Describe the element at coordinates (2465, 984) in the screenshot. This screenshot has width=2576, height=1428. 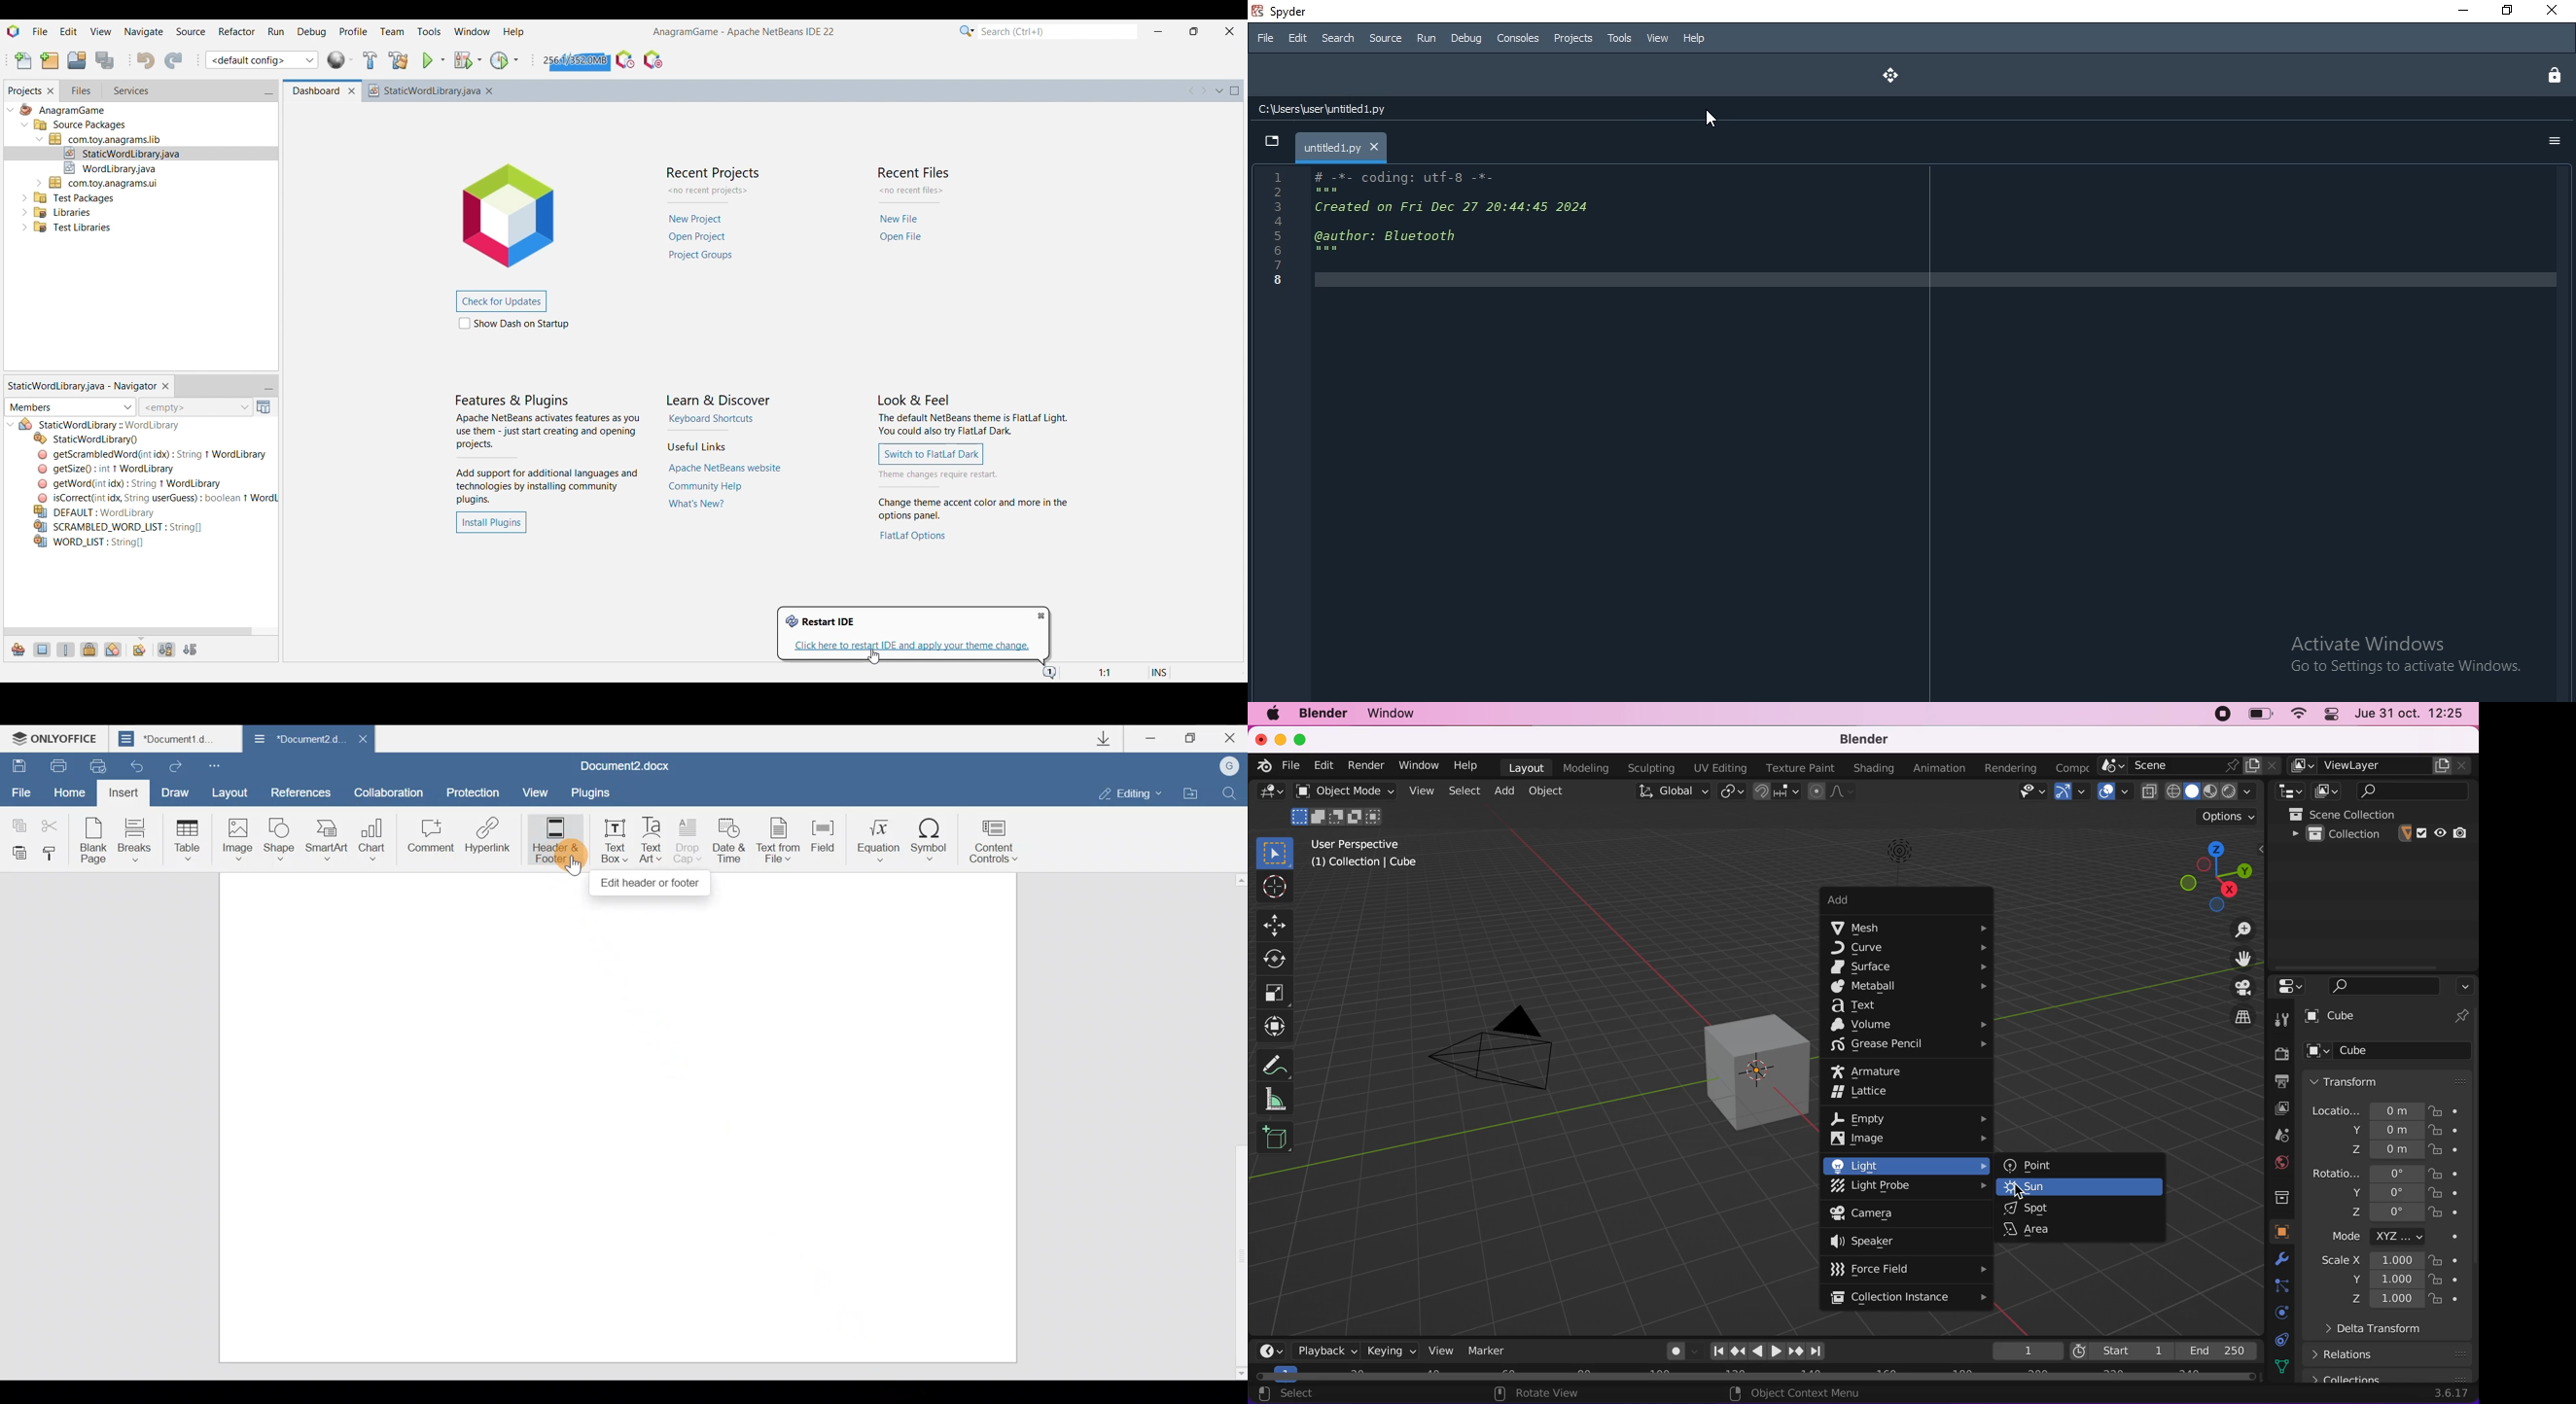
I see `options` at that location.